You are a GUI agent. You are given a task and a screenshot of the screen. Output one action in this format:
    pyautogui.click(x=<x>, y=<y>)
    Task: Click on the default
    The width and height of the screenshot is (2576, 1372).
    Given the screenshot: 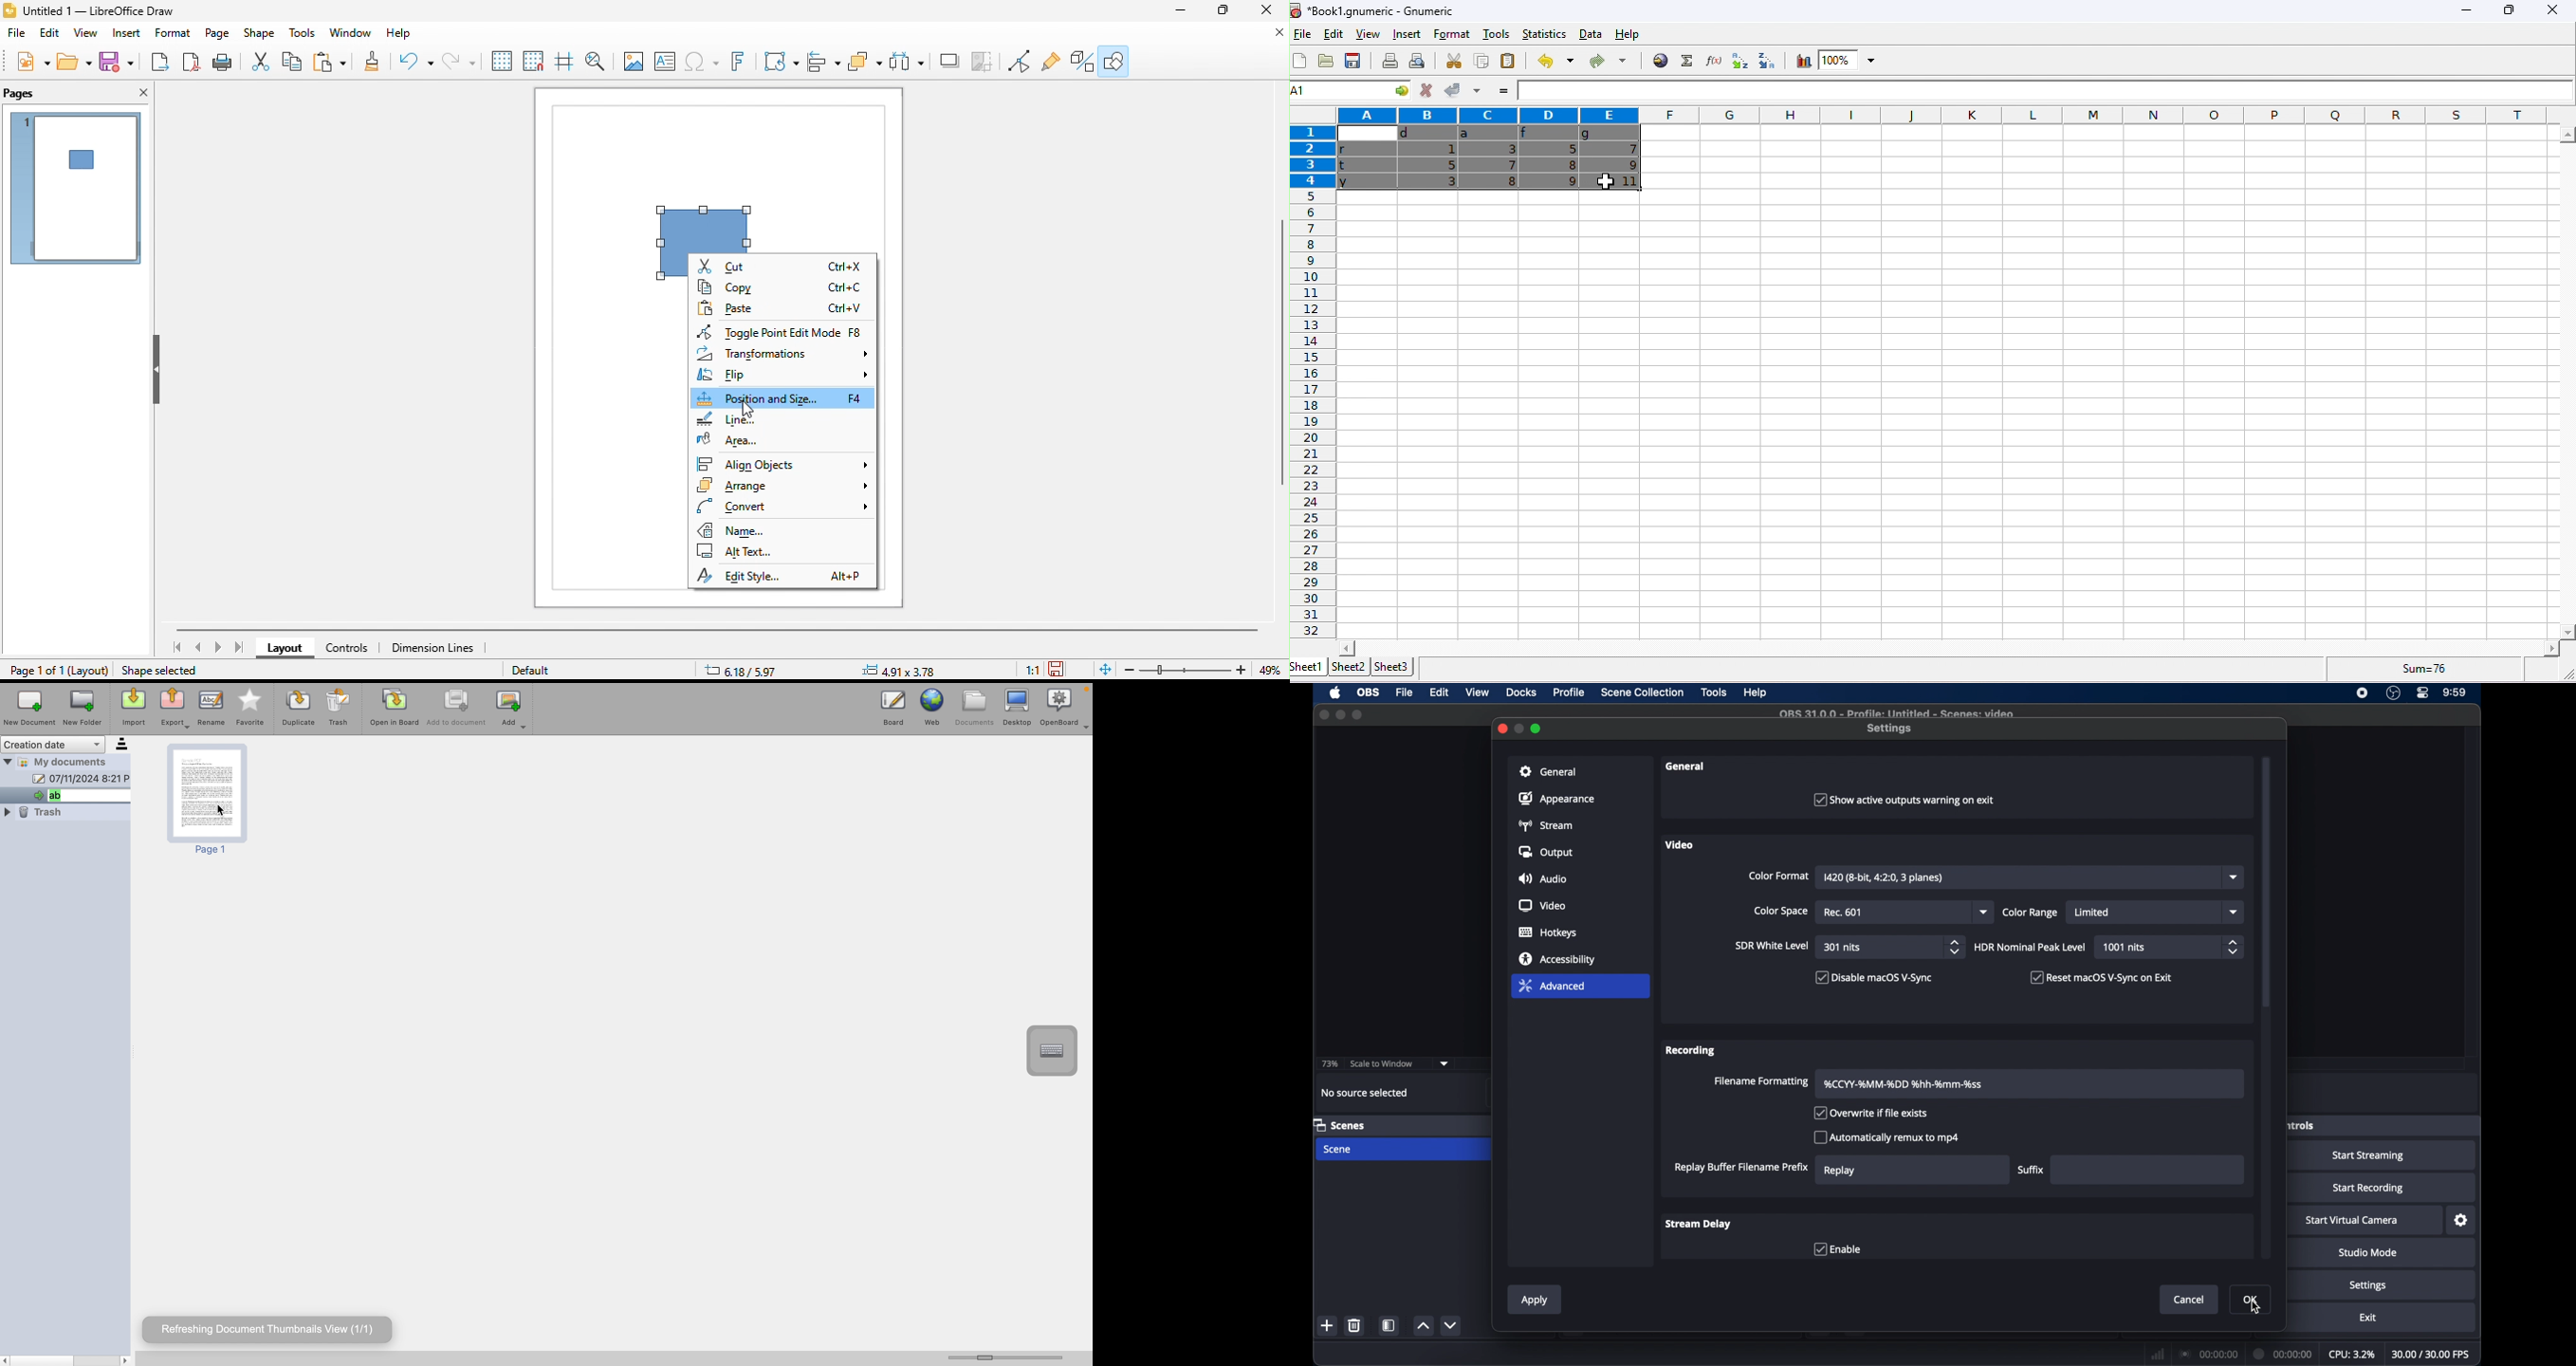 What is the action you would take?
    pyautogui.click(x=543, y=670)
    